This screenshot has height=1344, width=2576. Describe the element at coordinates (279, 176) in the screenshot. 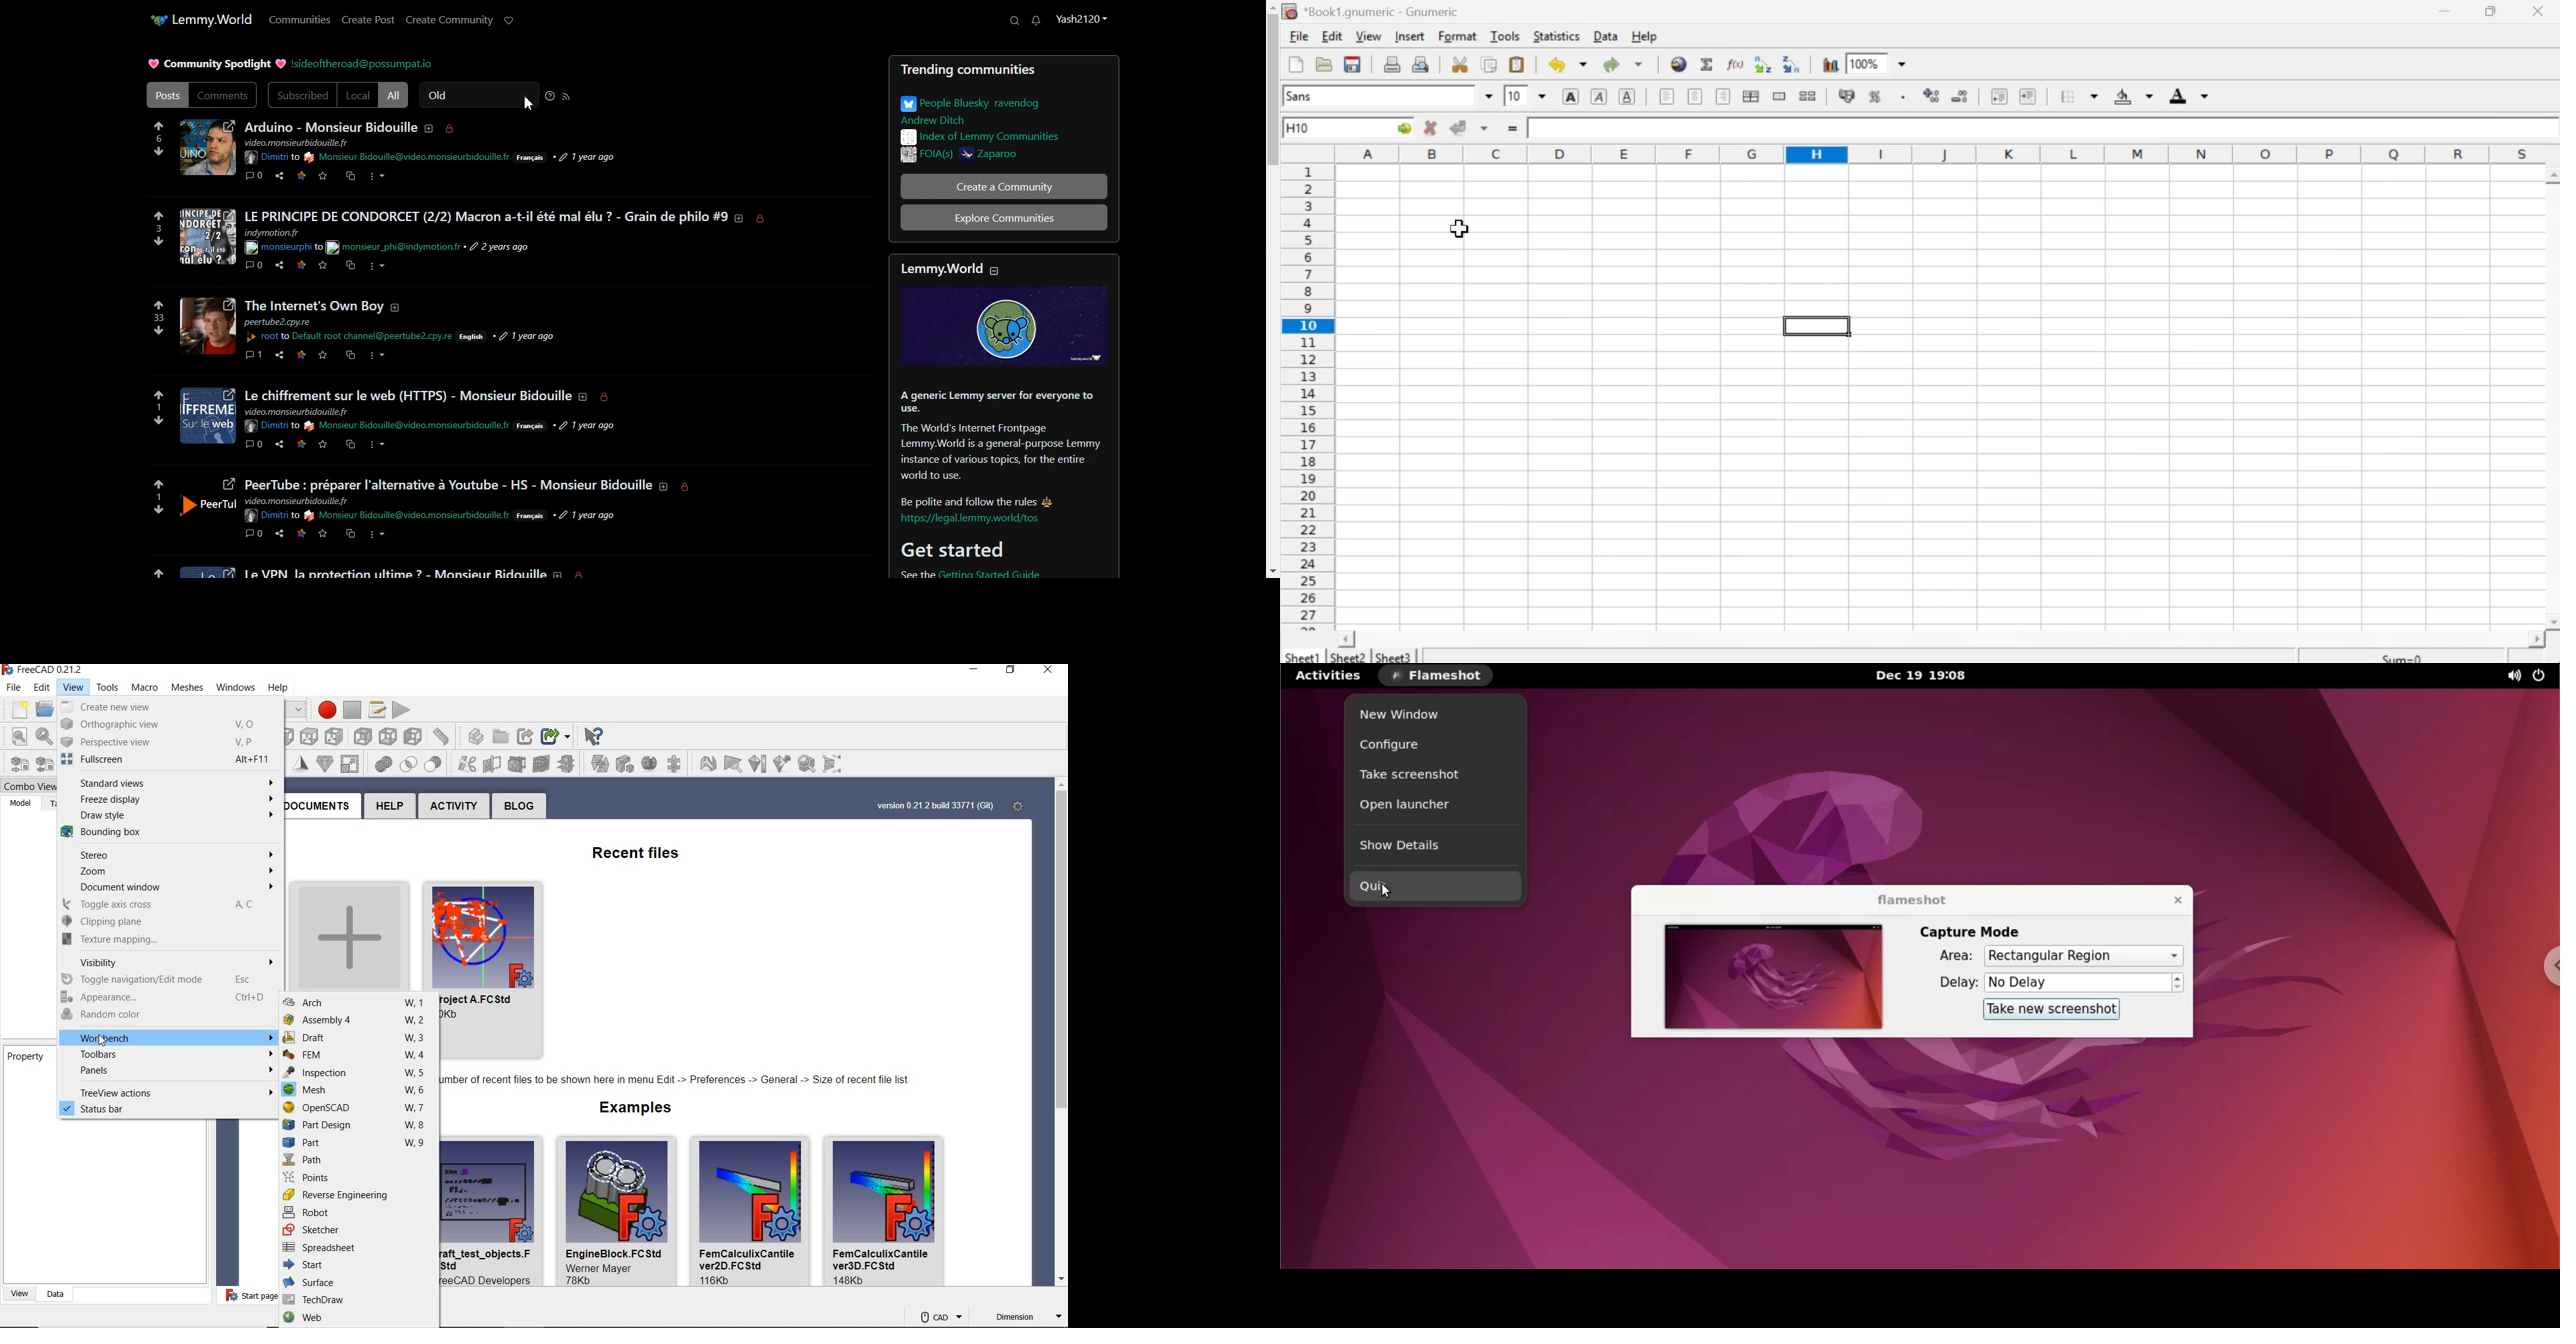

I see `Share` at that location.